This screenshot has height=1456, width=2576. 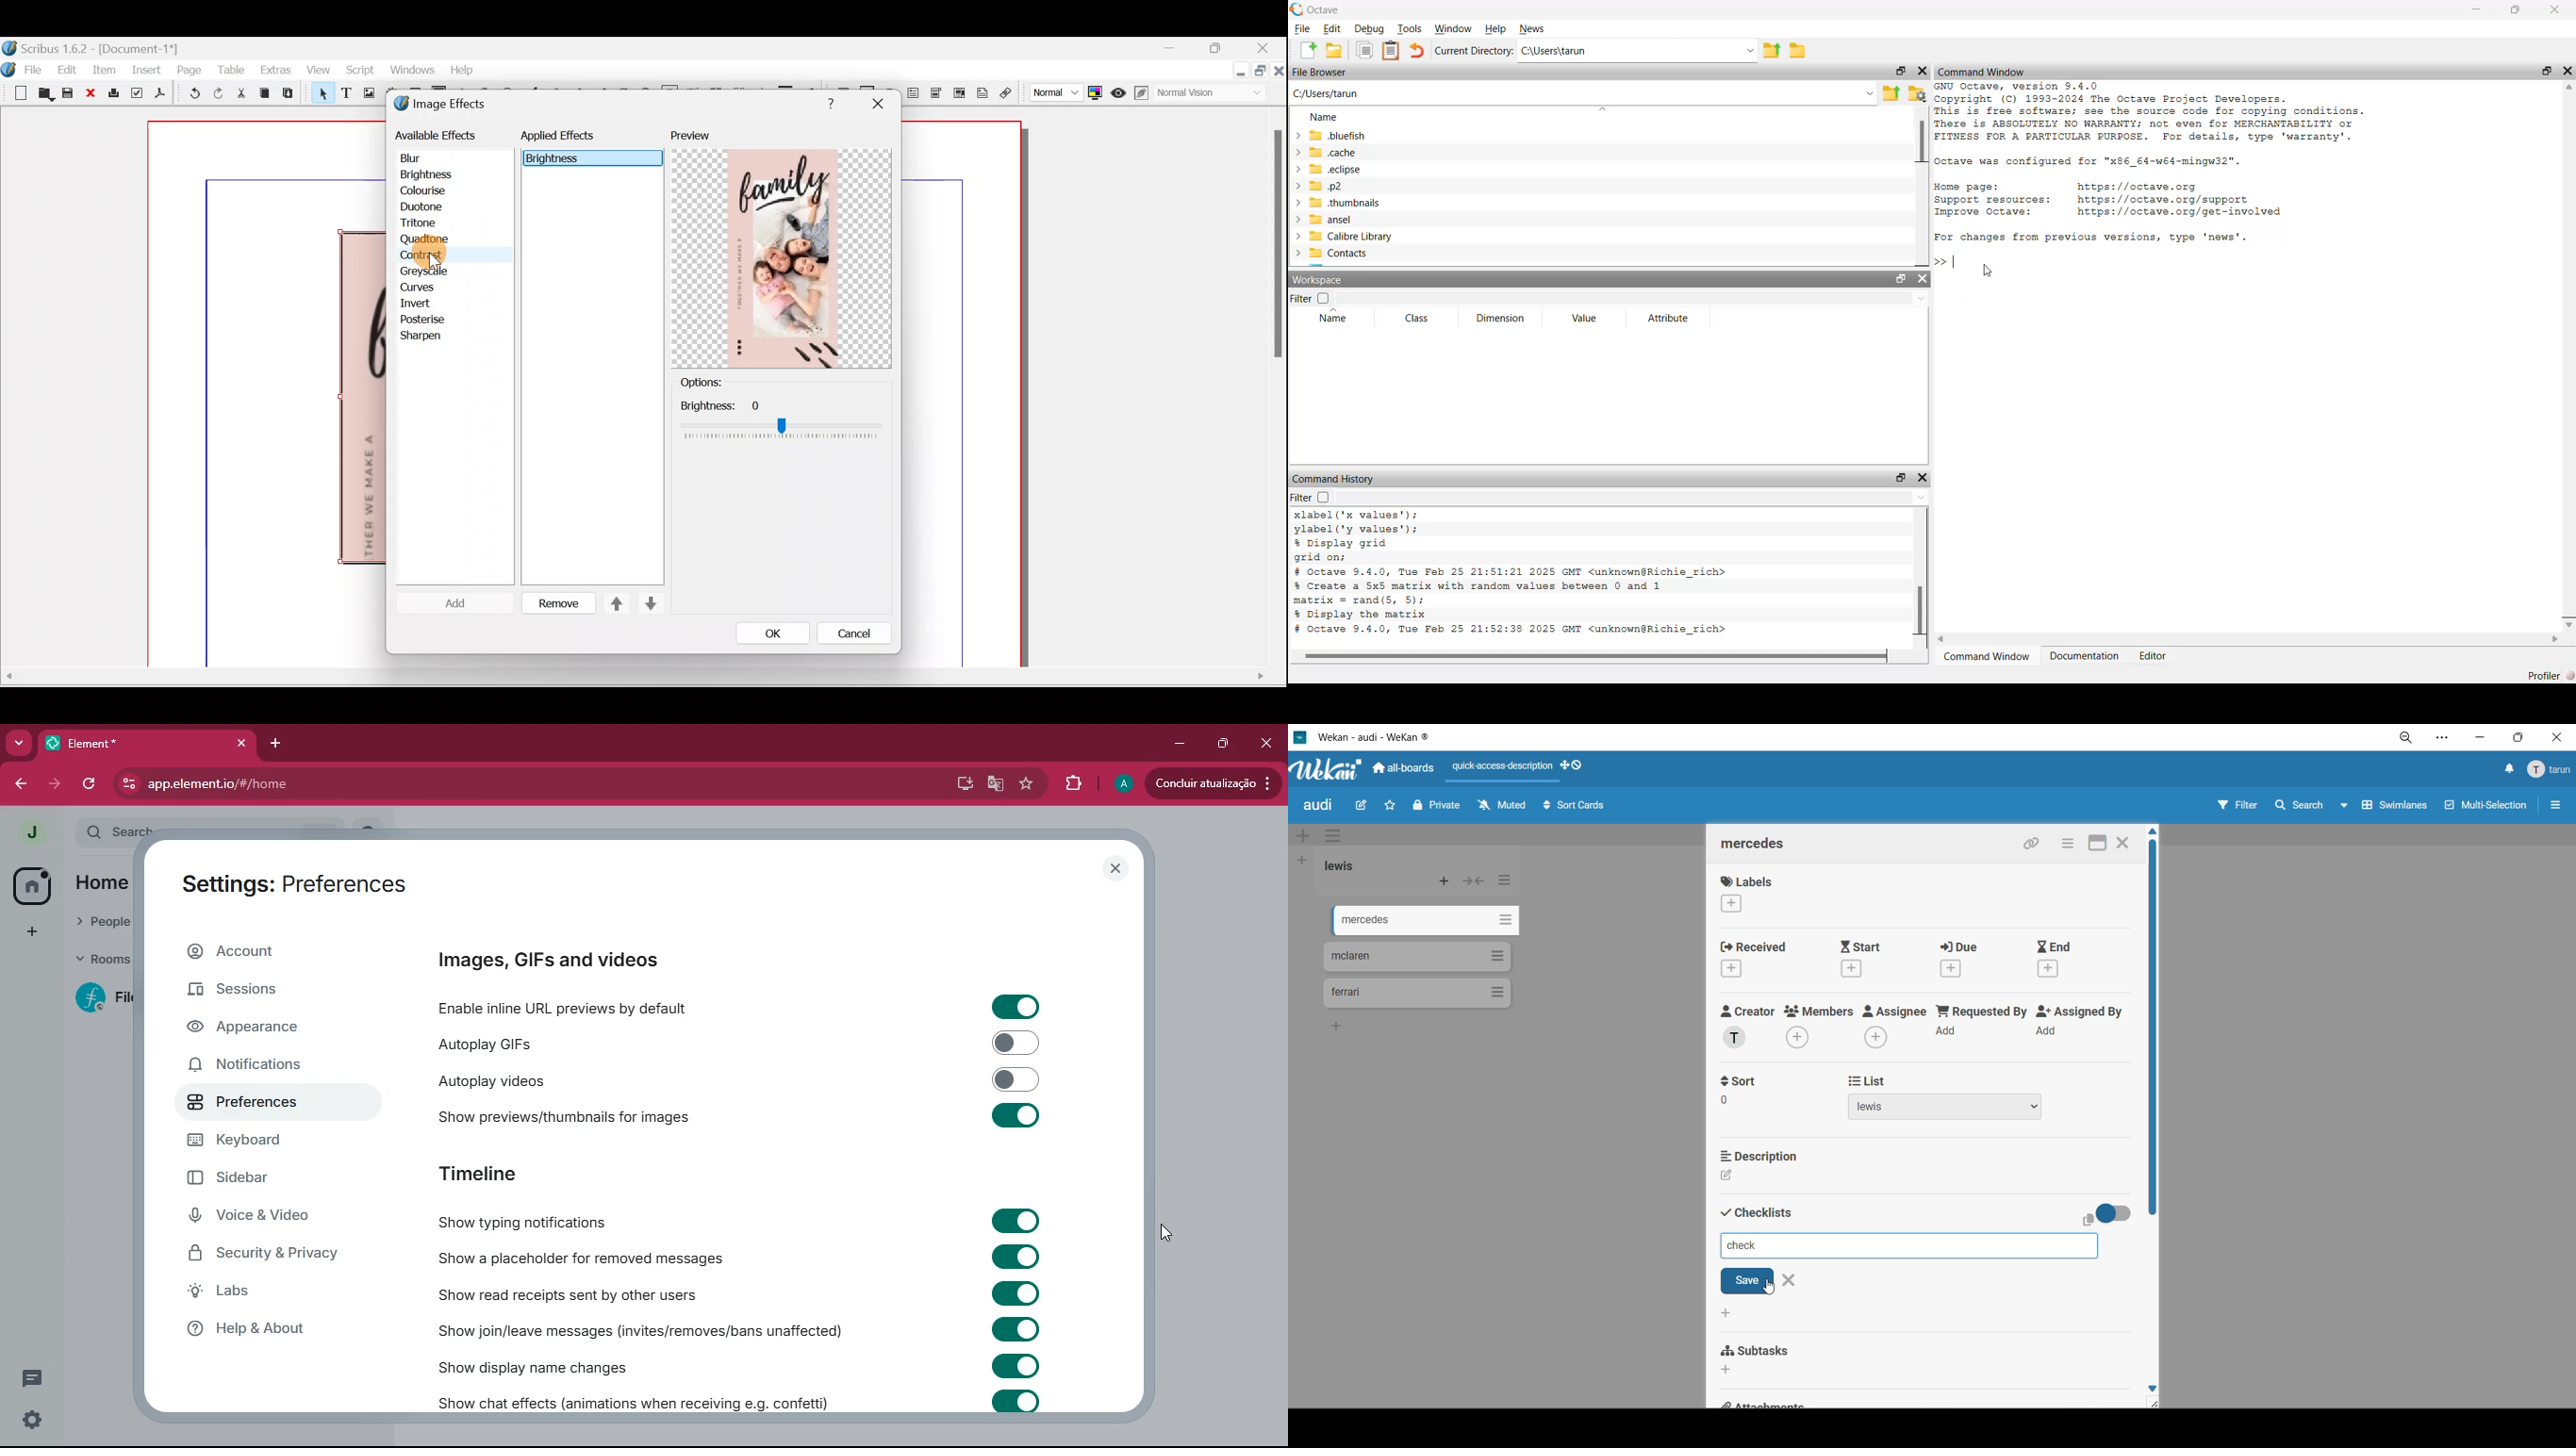 I want to click on hide completed checklist, so click(x=2119, y=1212).